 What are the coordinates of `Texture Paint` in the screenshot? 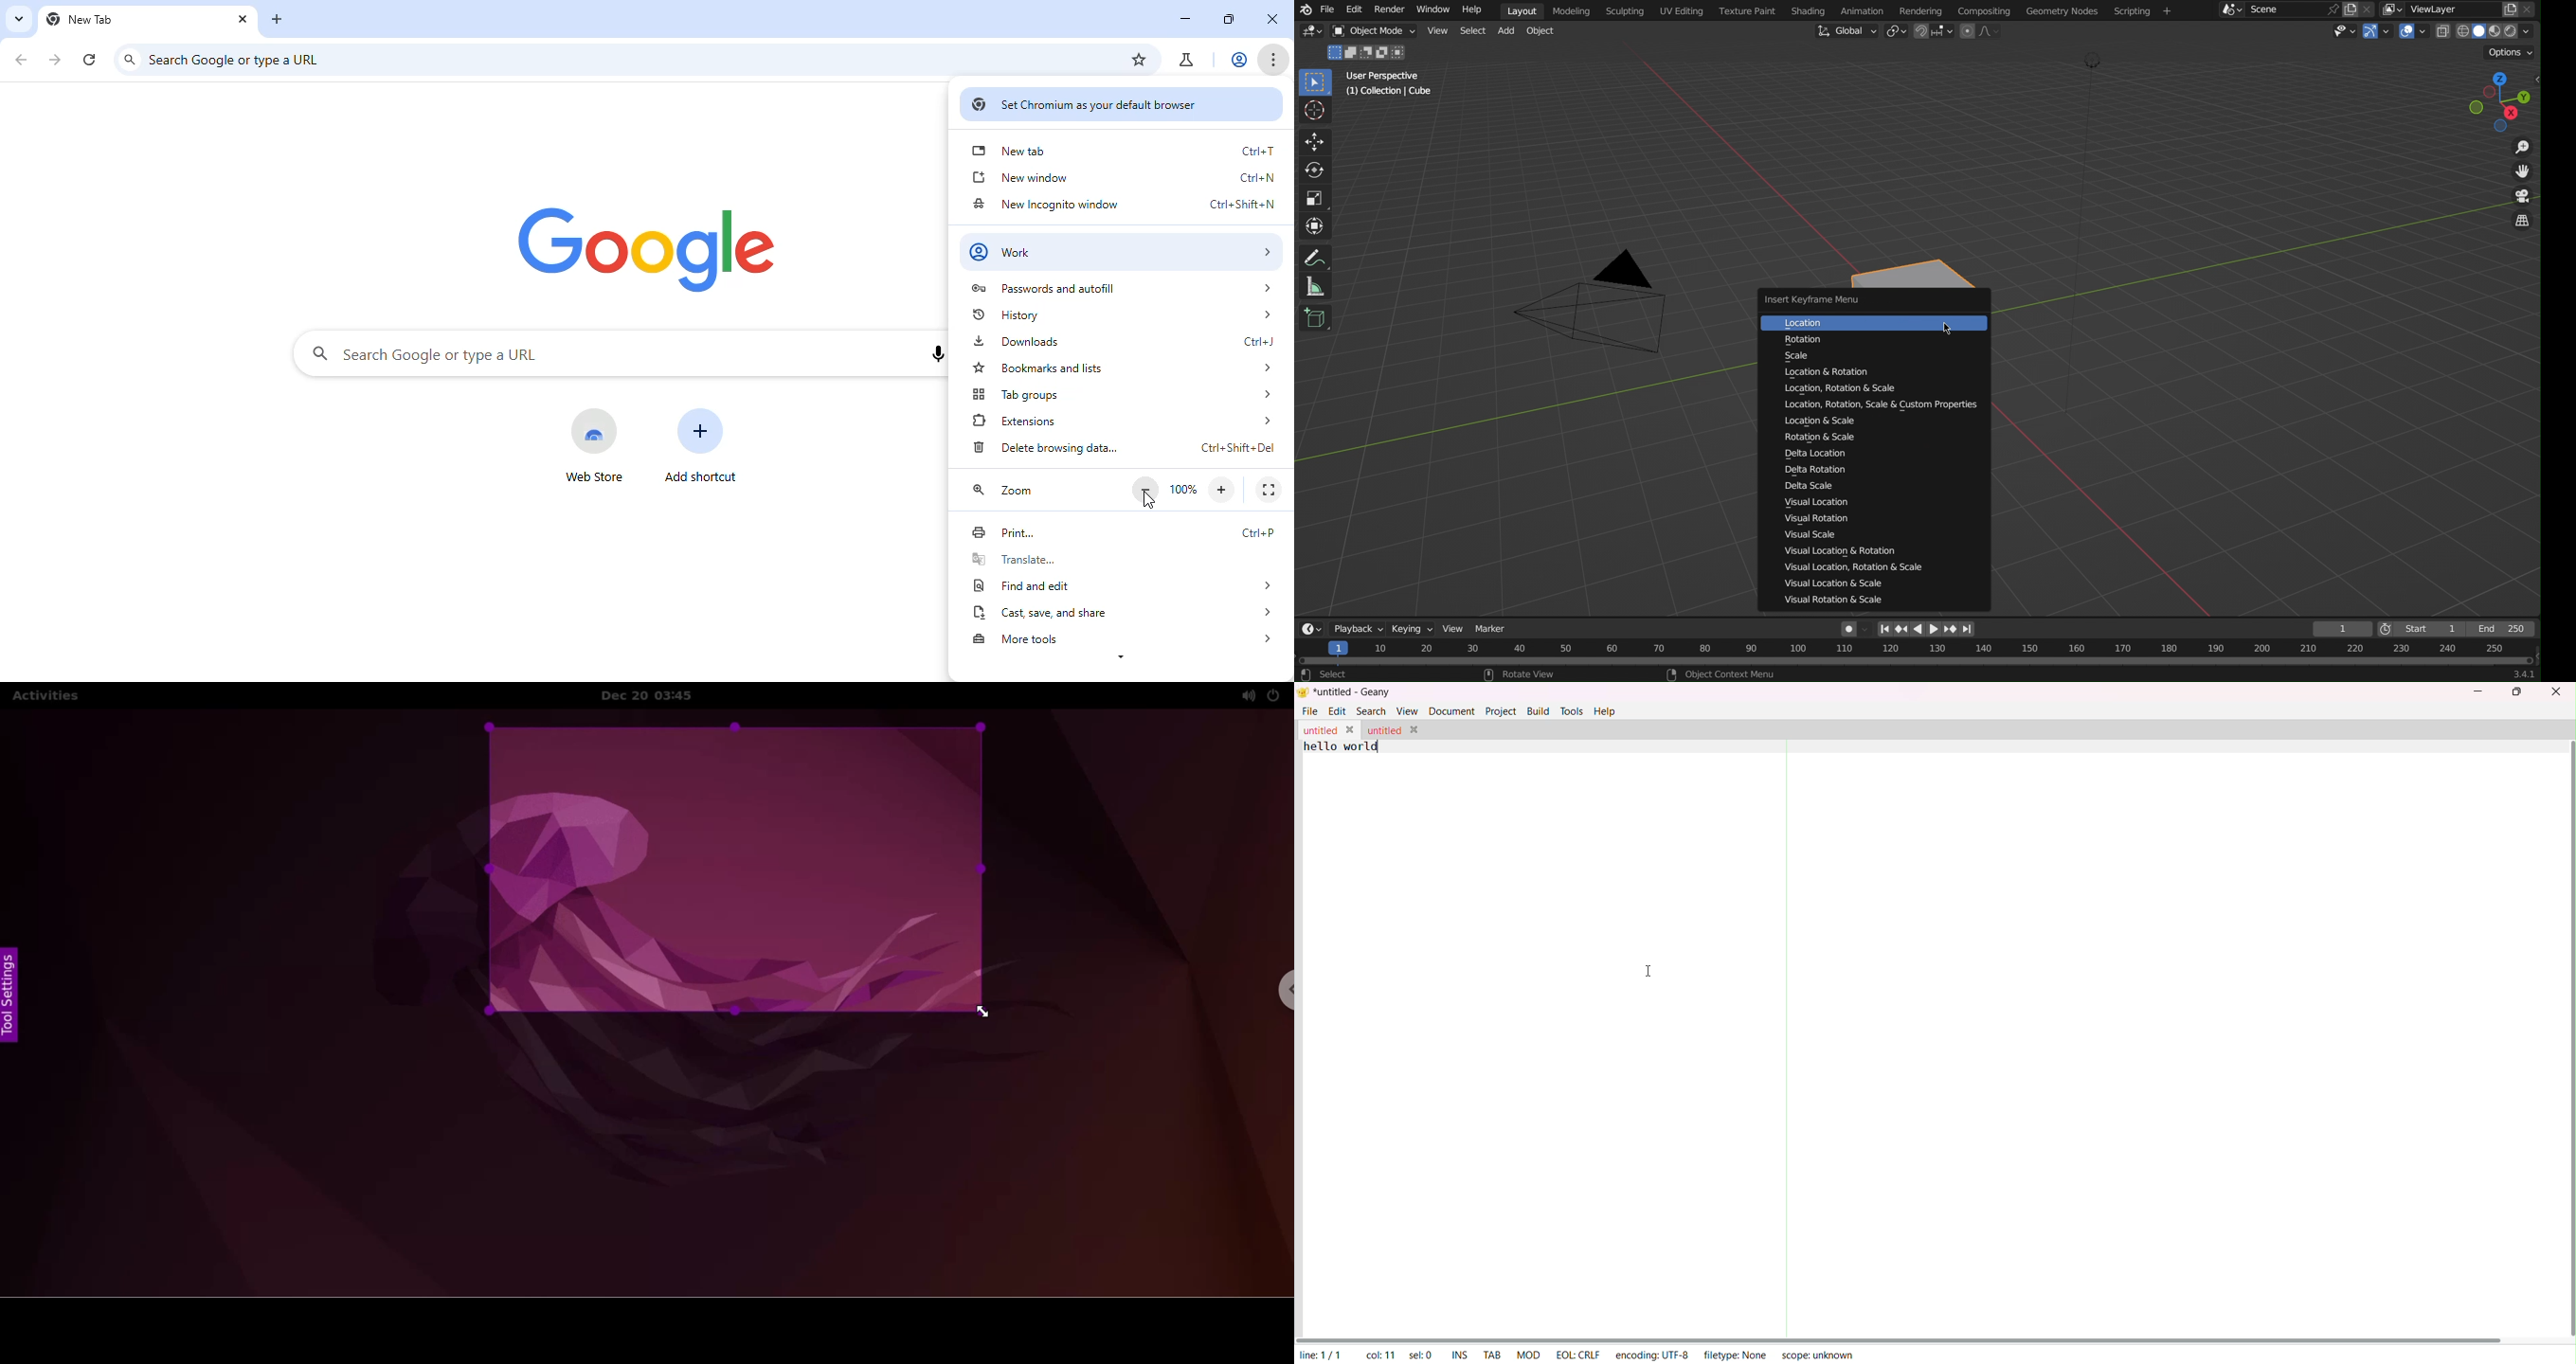 It's located at (1747, 11).